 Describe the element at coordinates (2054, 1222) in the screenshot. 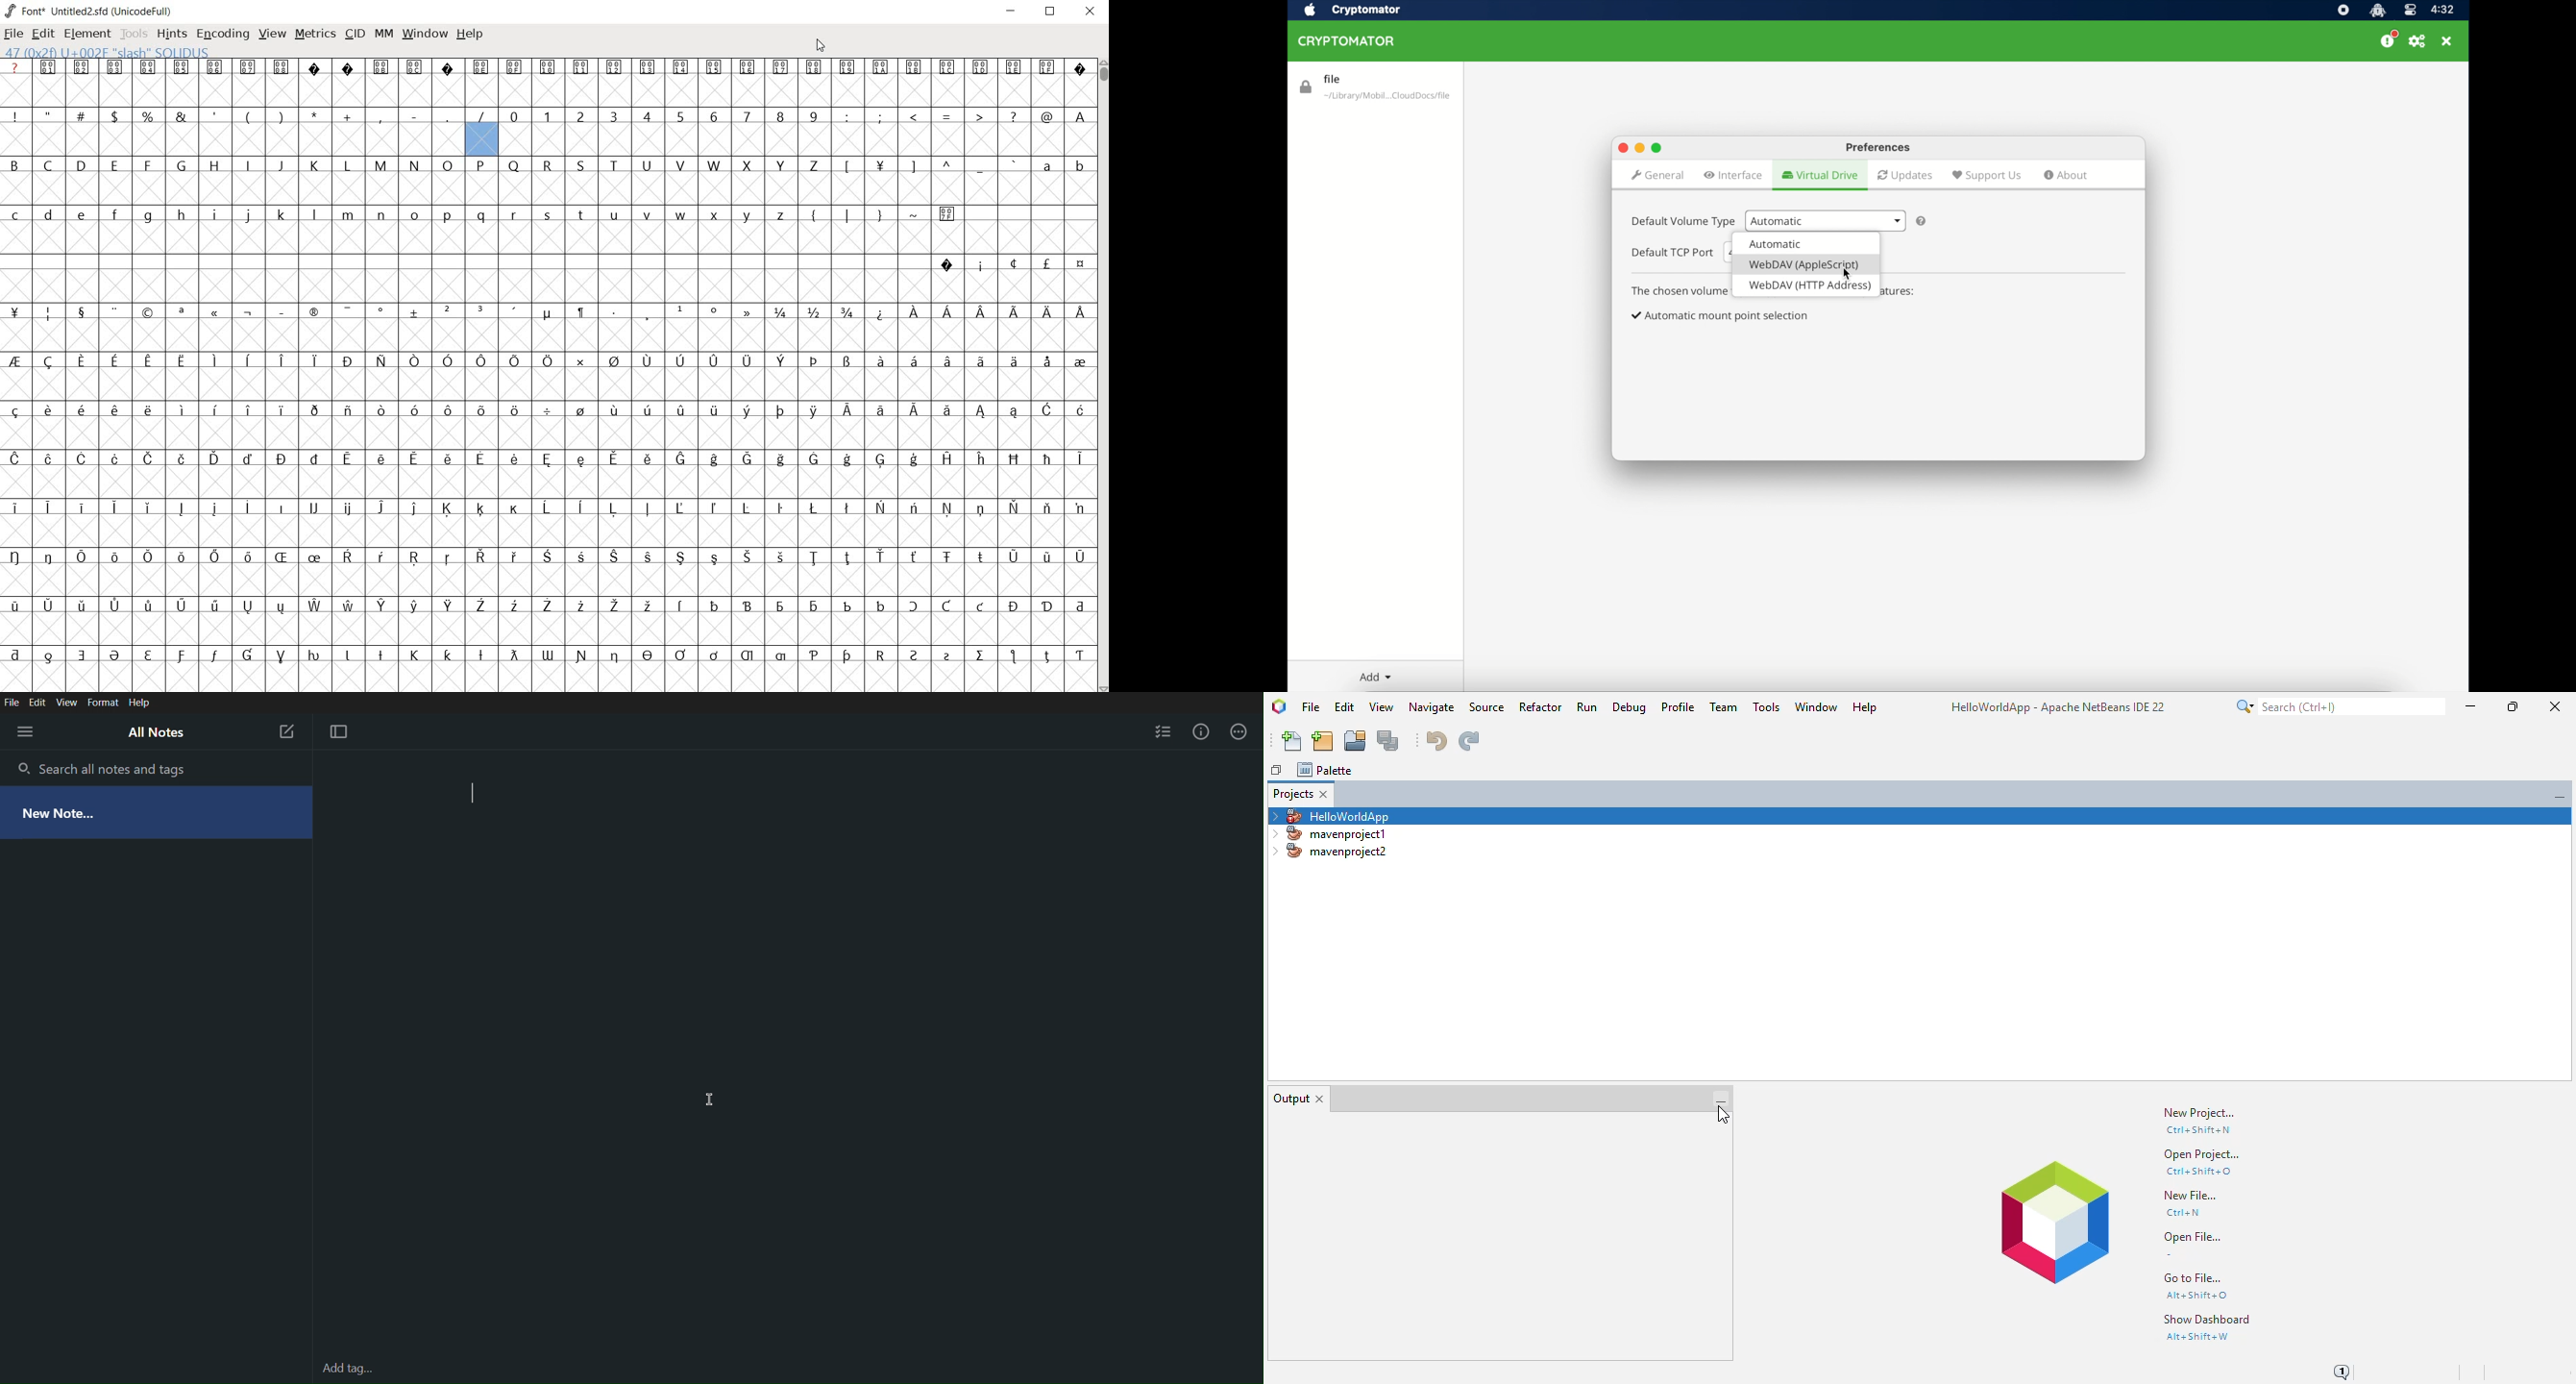

I see `logo` at that location.